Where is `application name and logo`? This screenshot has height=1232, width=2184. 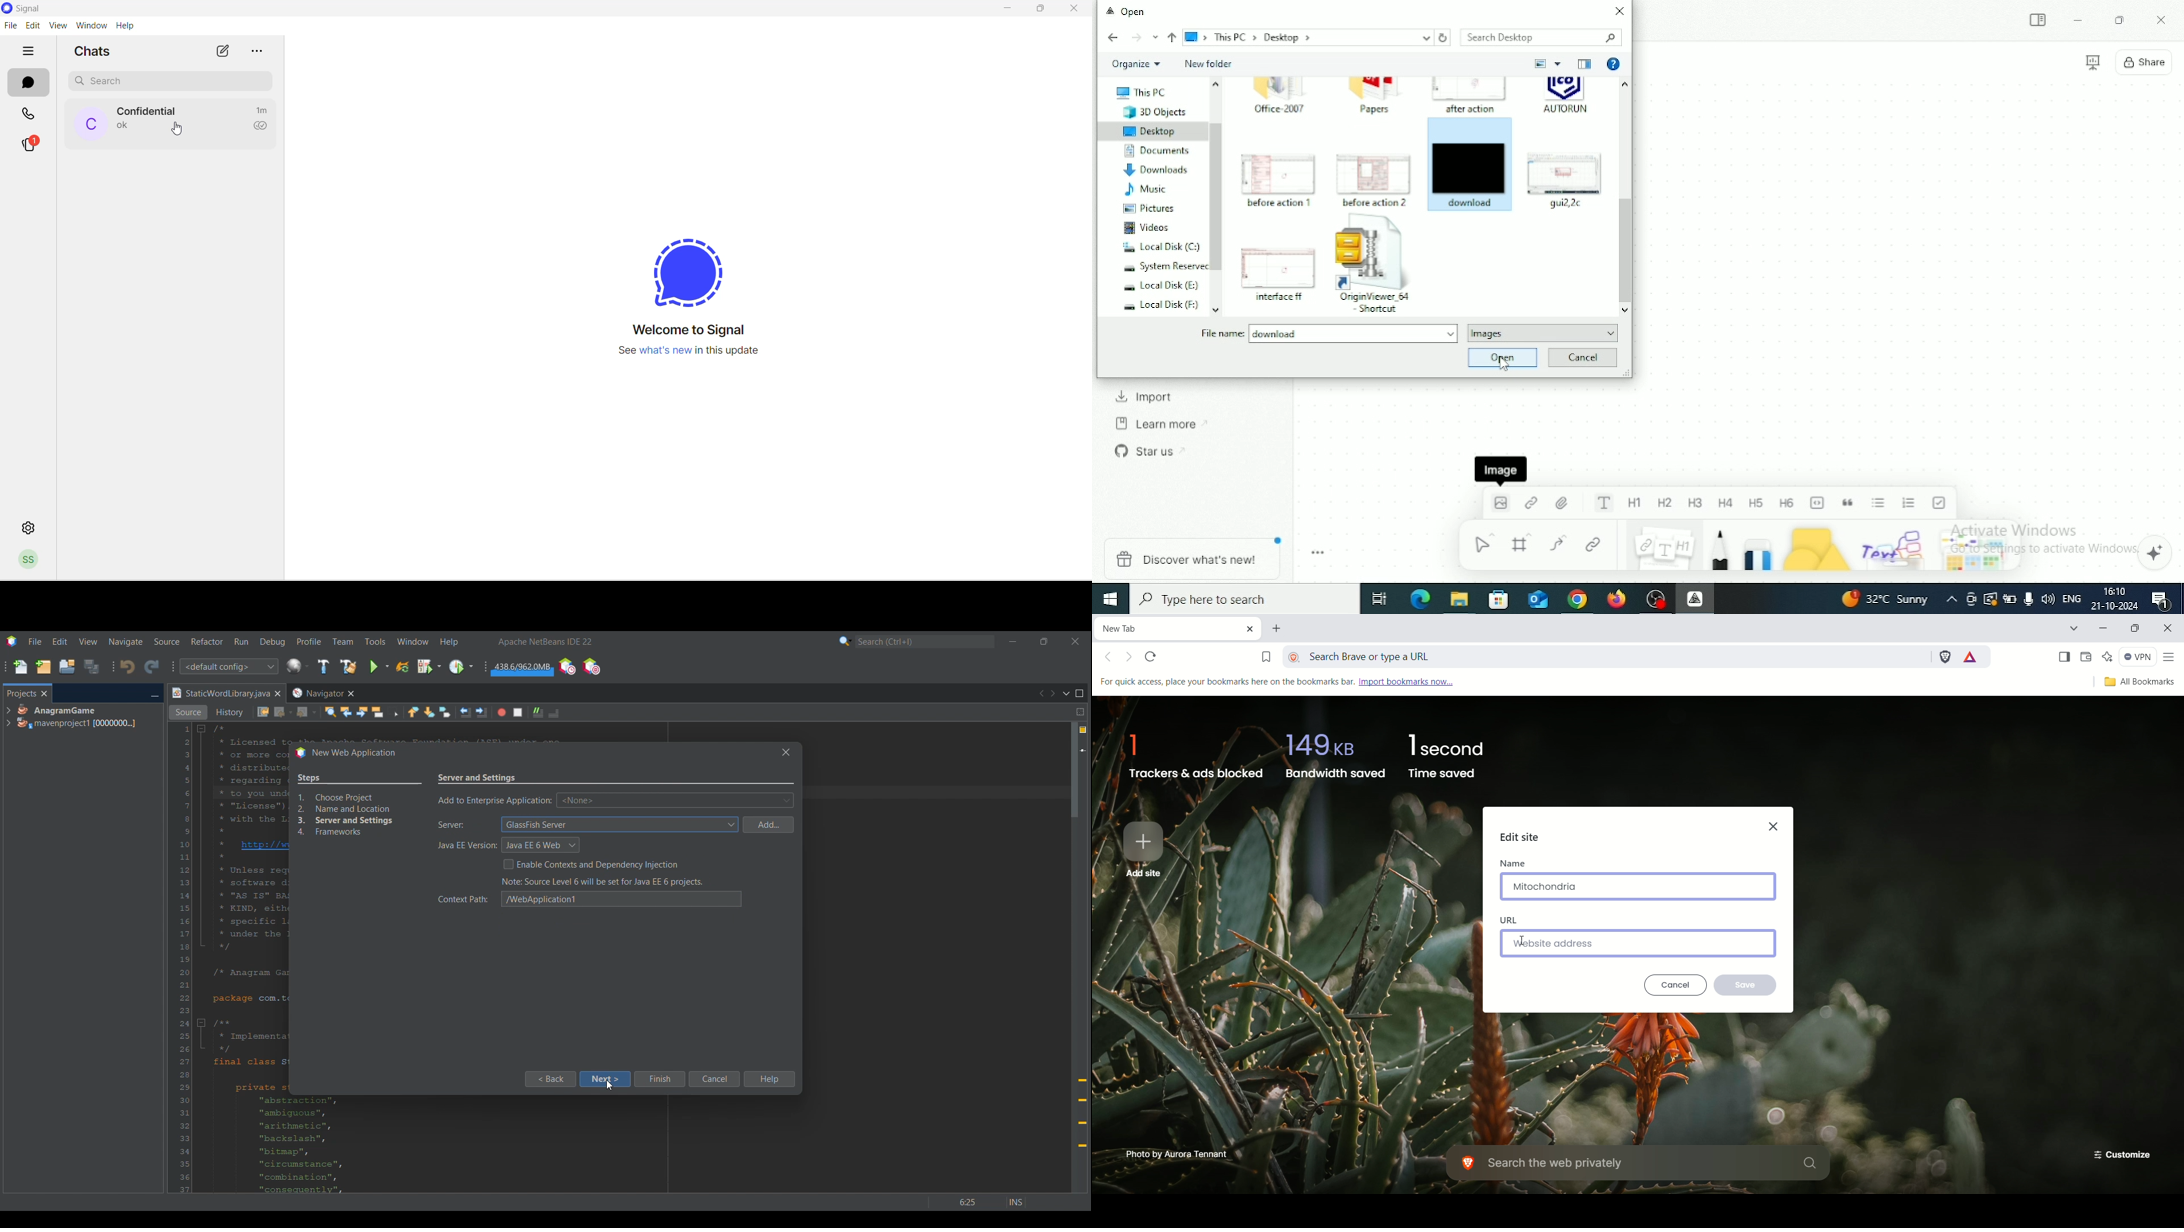 application name and logo is located at coordinates (70, 9).